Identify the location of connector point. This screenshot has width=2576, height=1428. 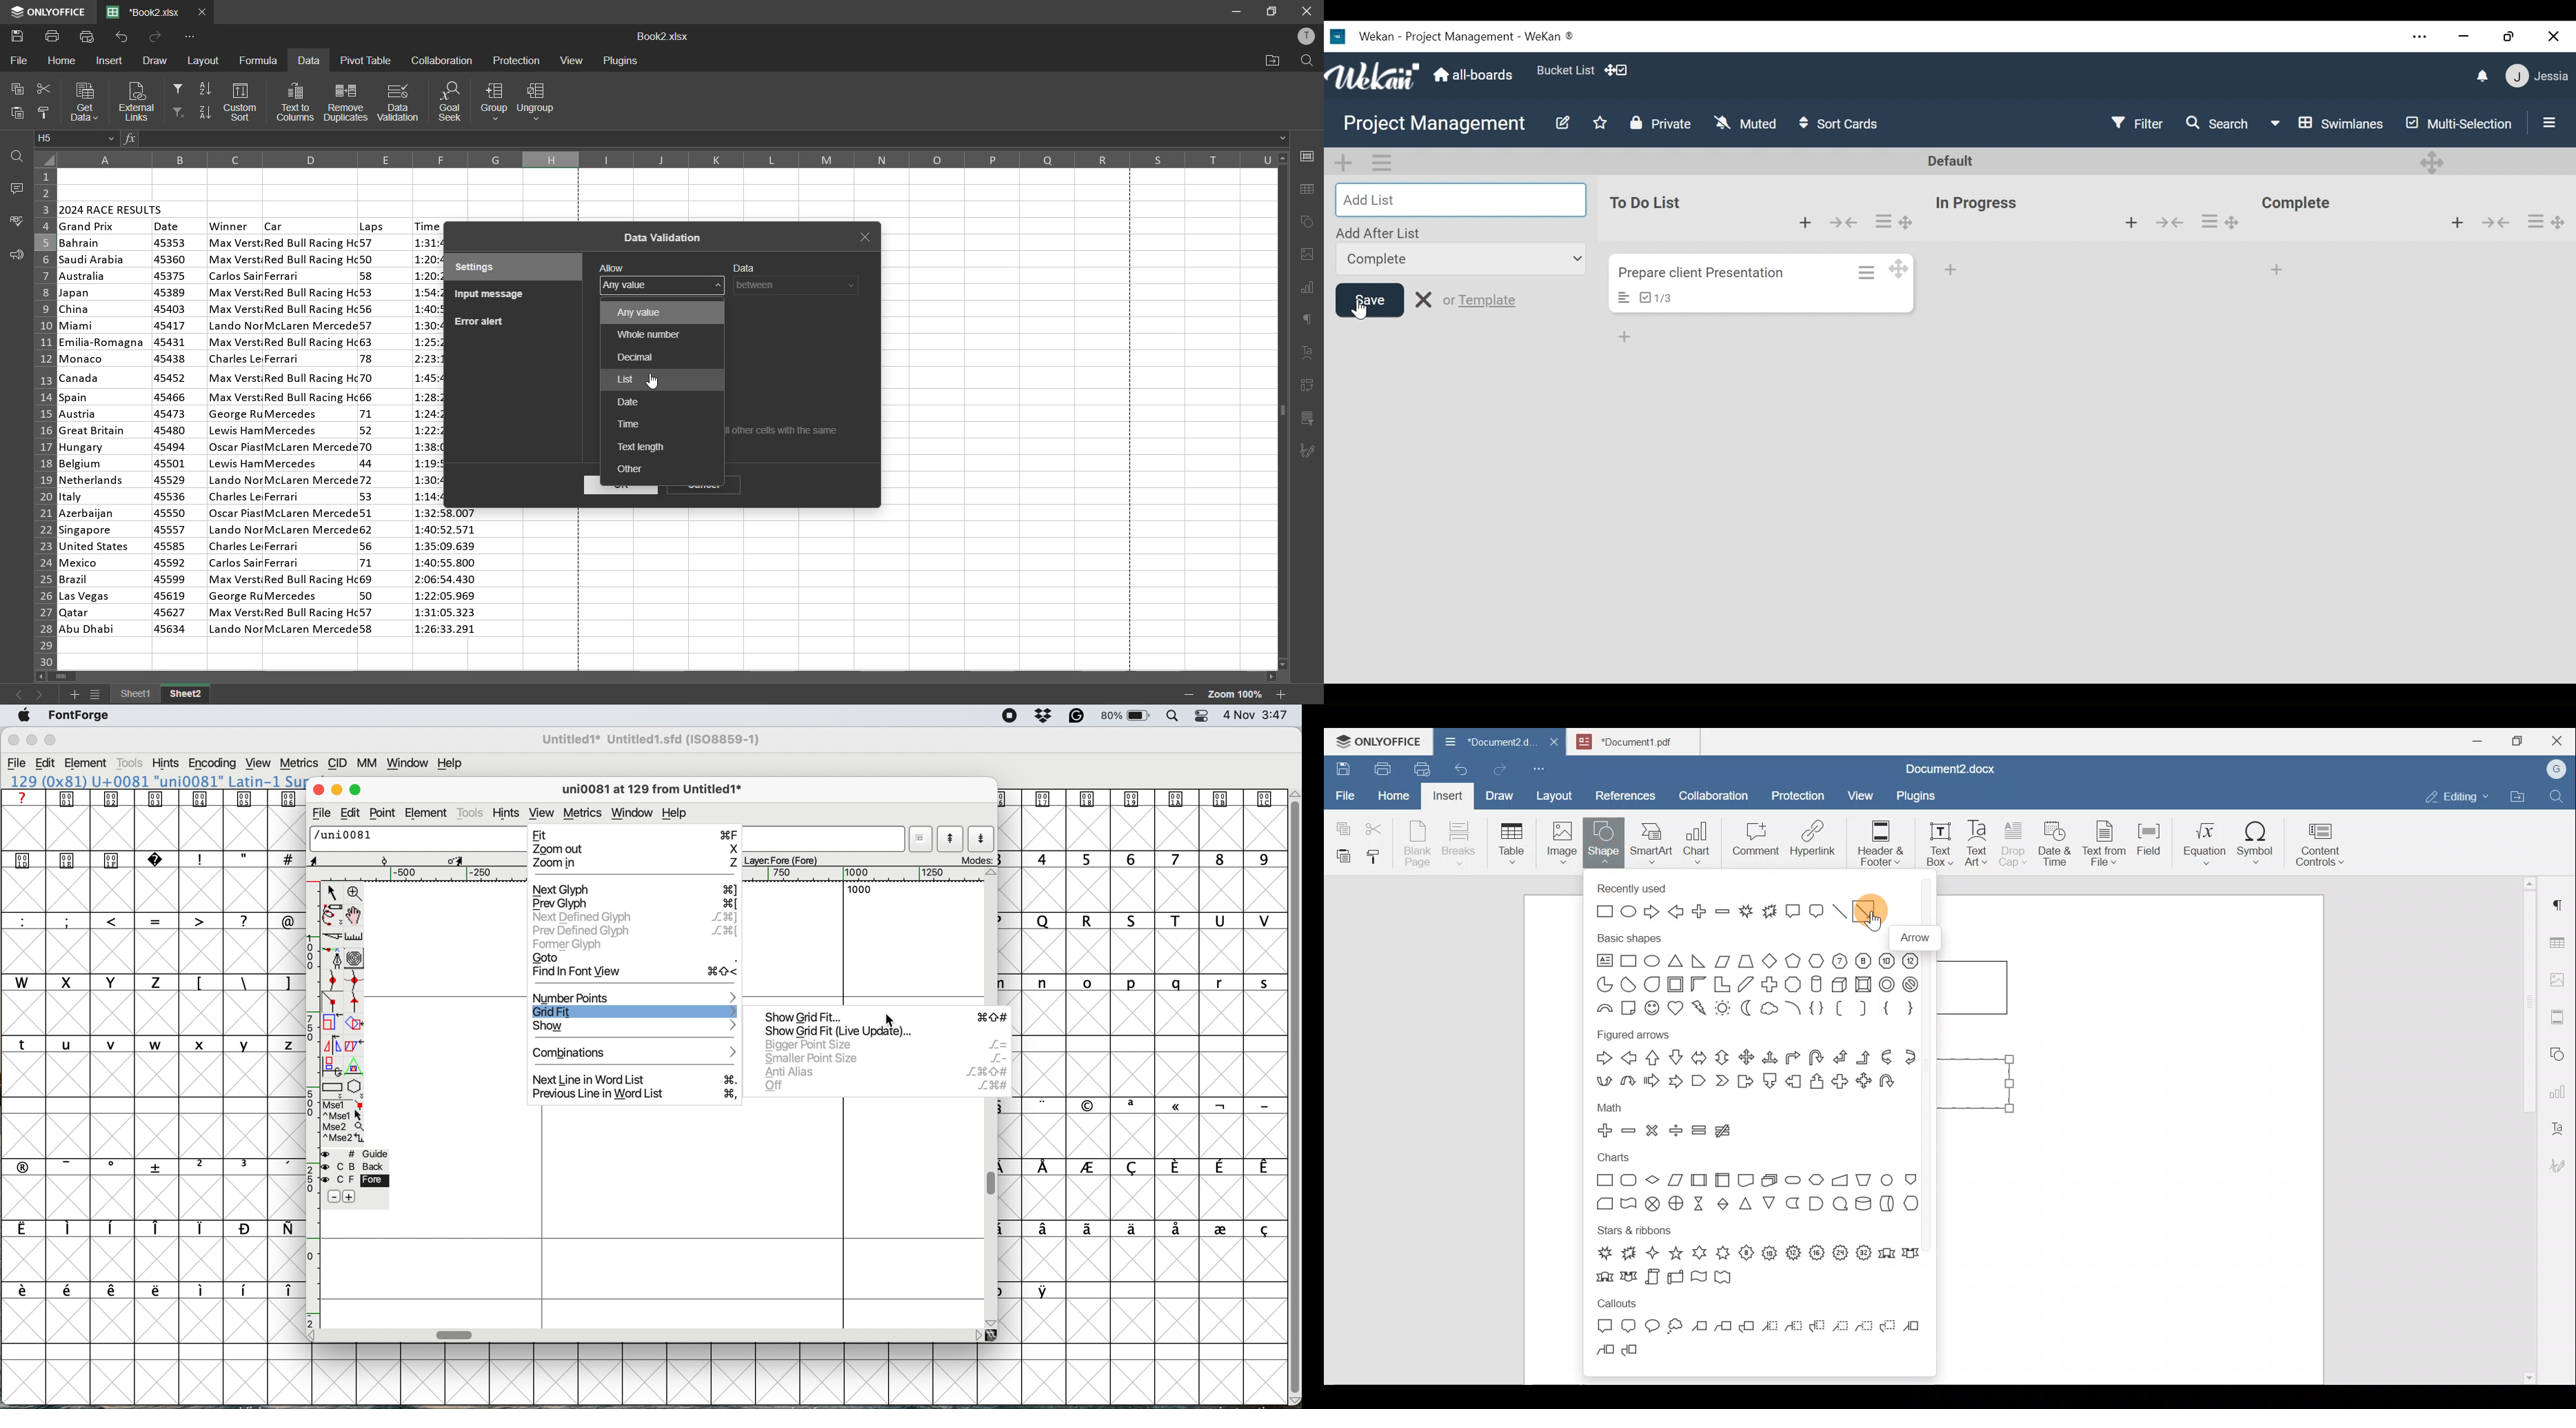
(334, 1002).